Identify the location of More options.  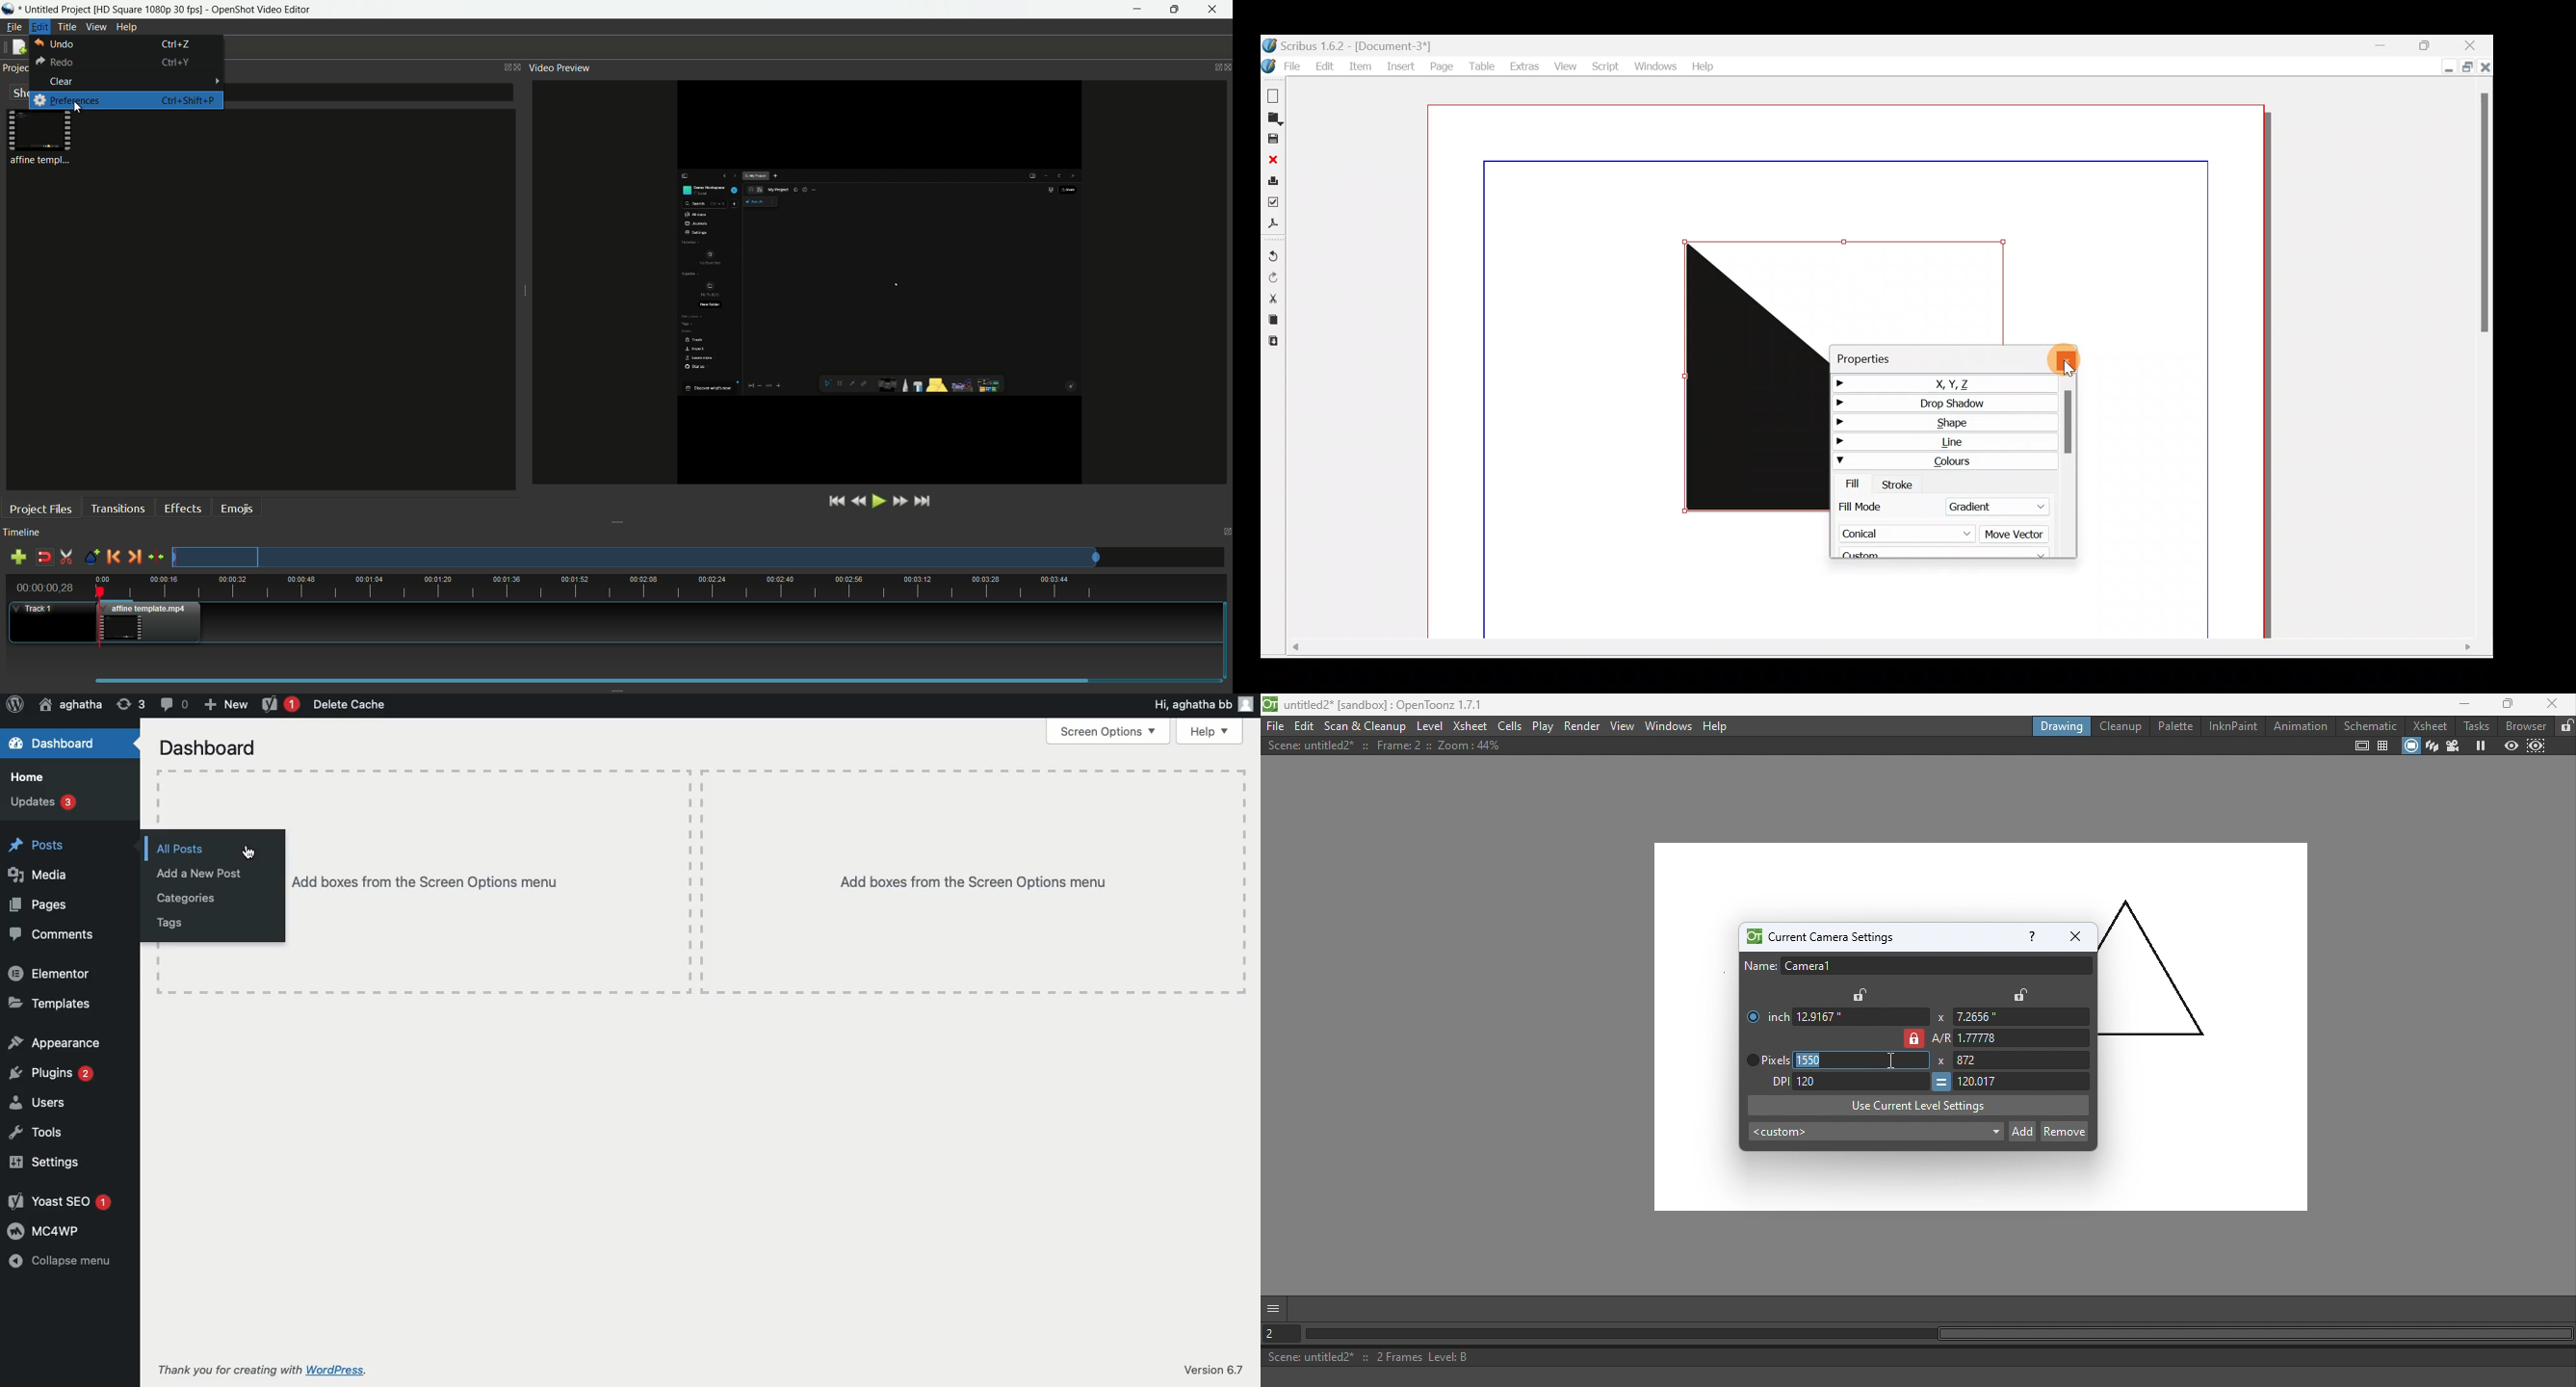
(1276, 1307).